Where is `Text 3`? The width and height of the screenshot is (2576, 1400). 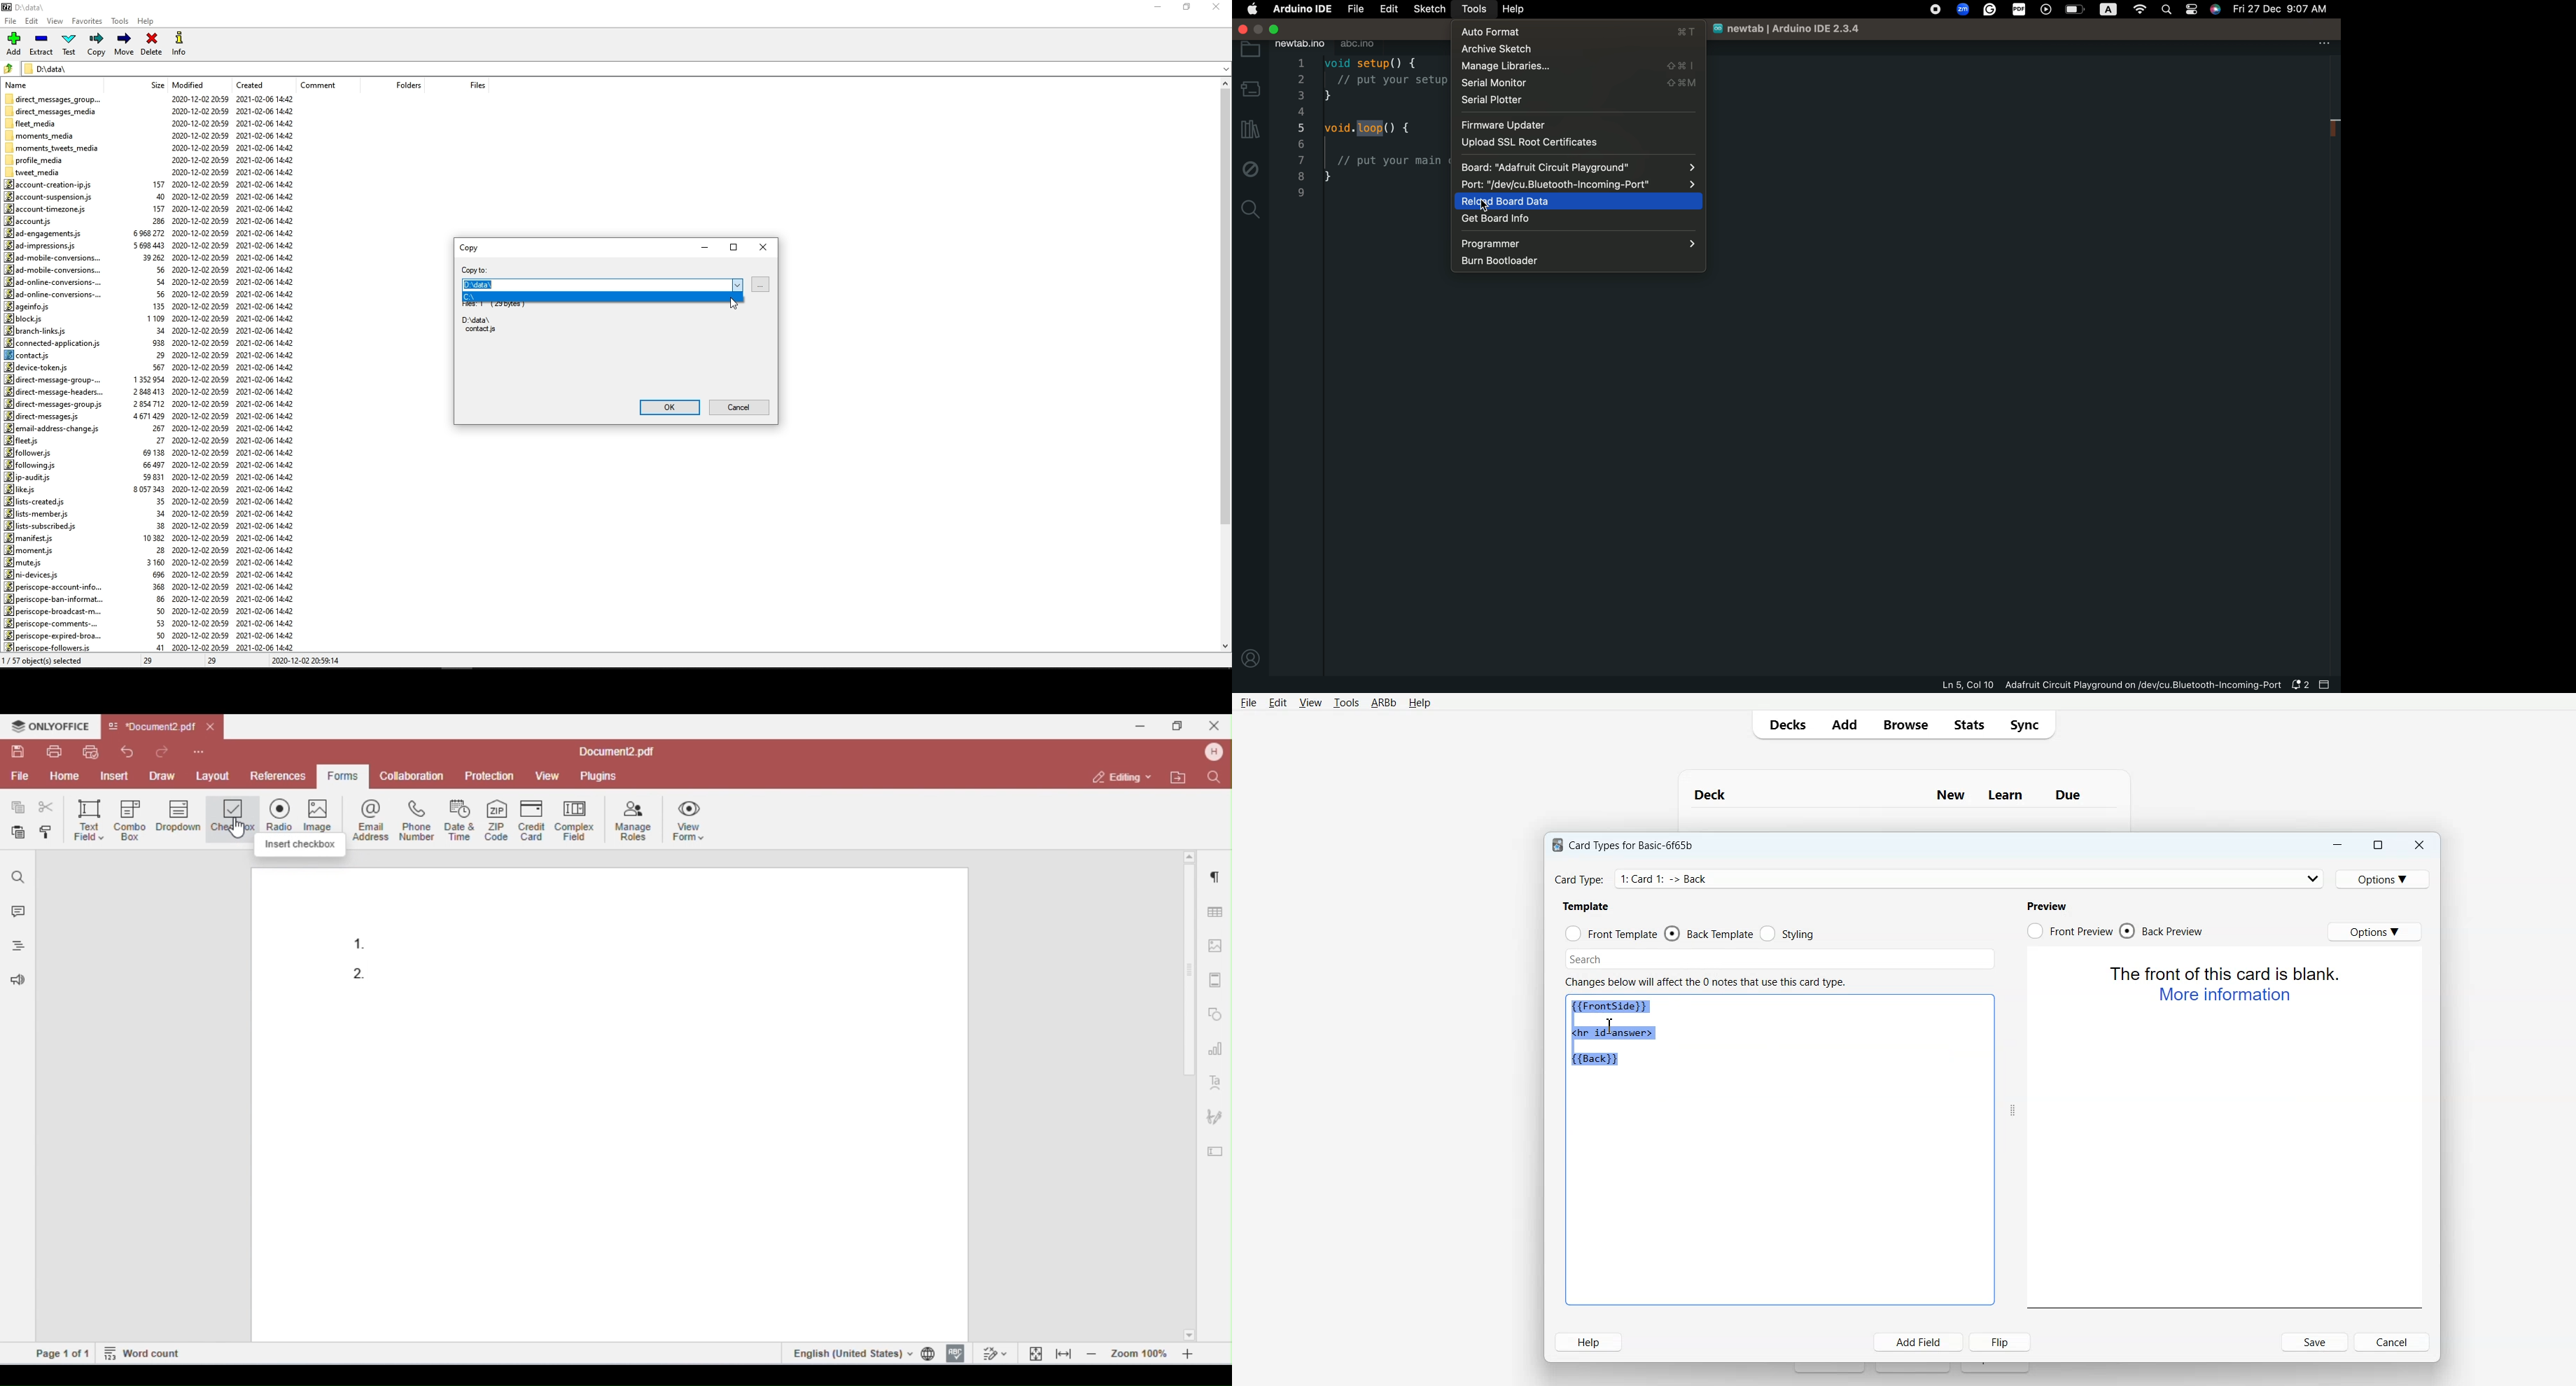
Text 3 is located at coordinates (1708, 979).